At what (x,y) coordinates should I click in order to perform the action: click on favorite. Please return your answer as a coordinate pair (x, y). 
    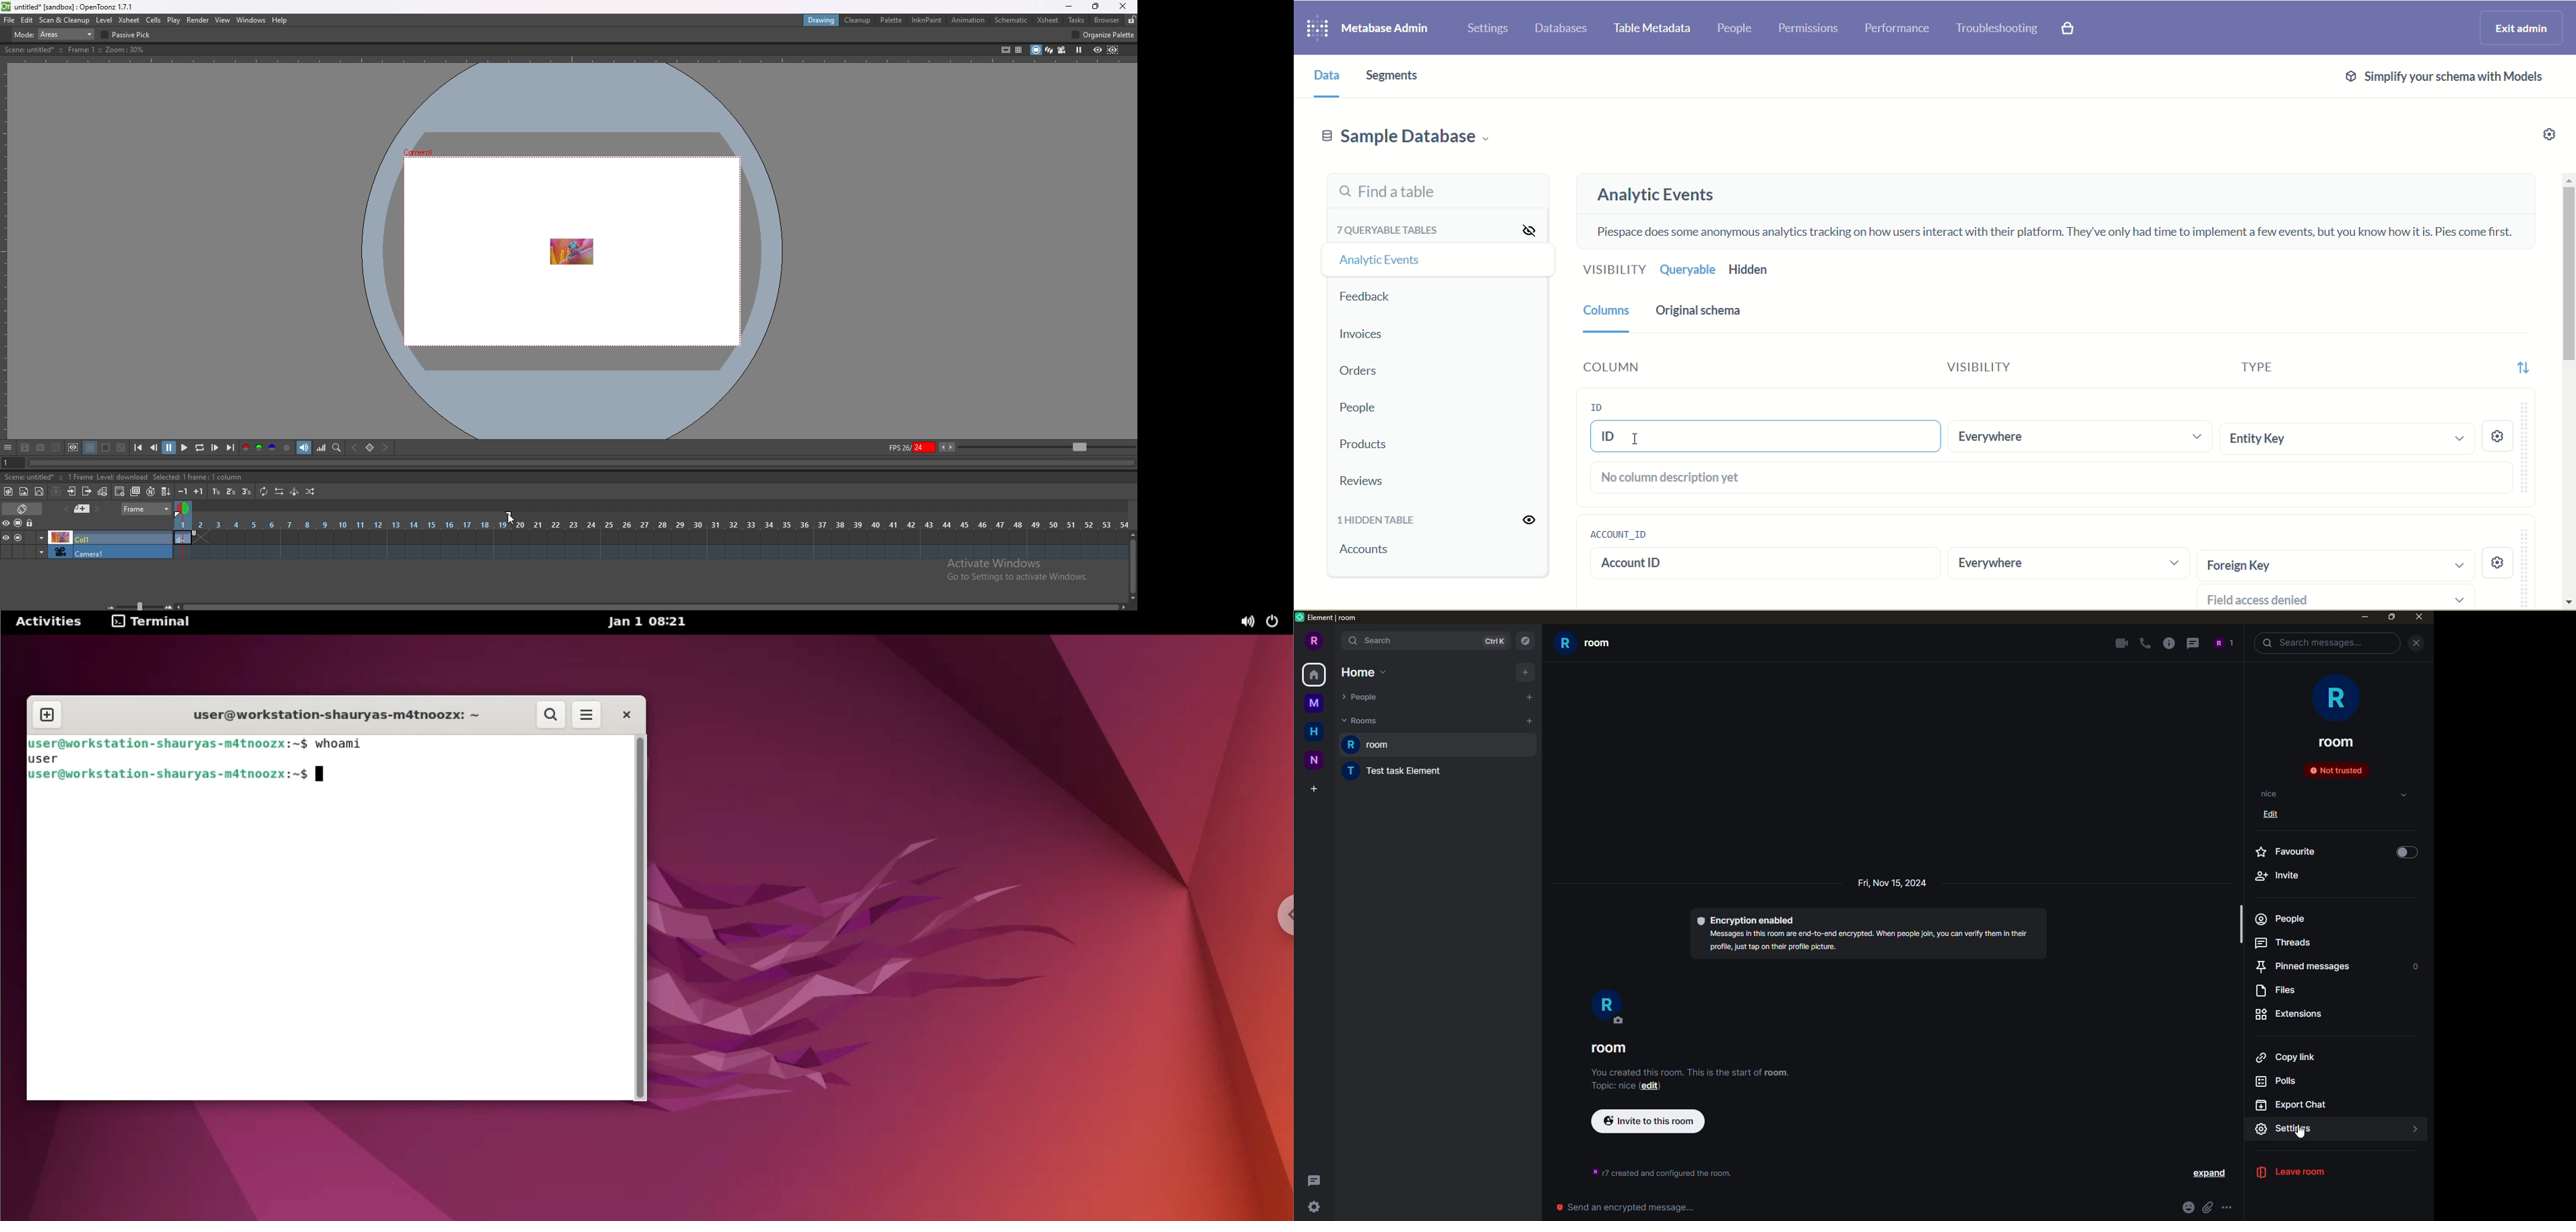
    Looking at the image, I should click on (2291, 852).